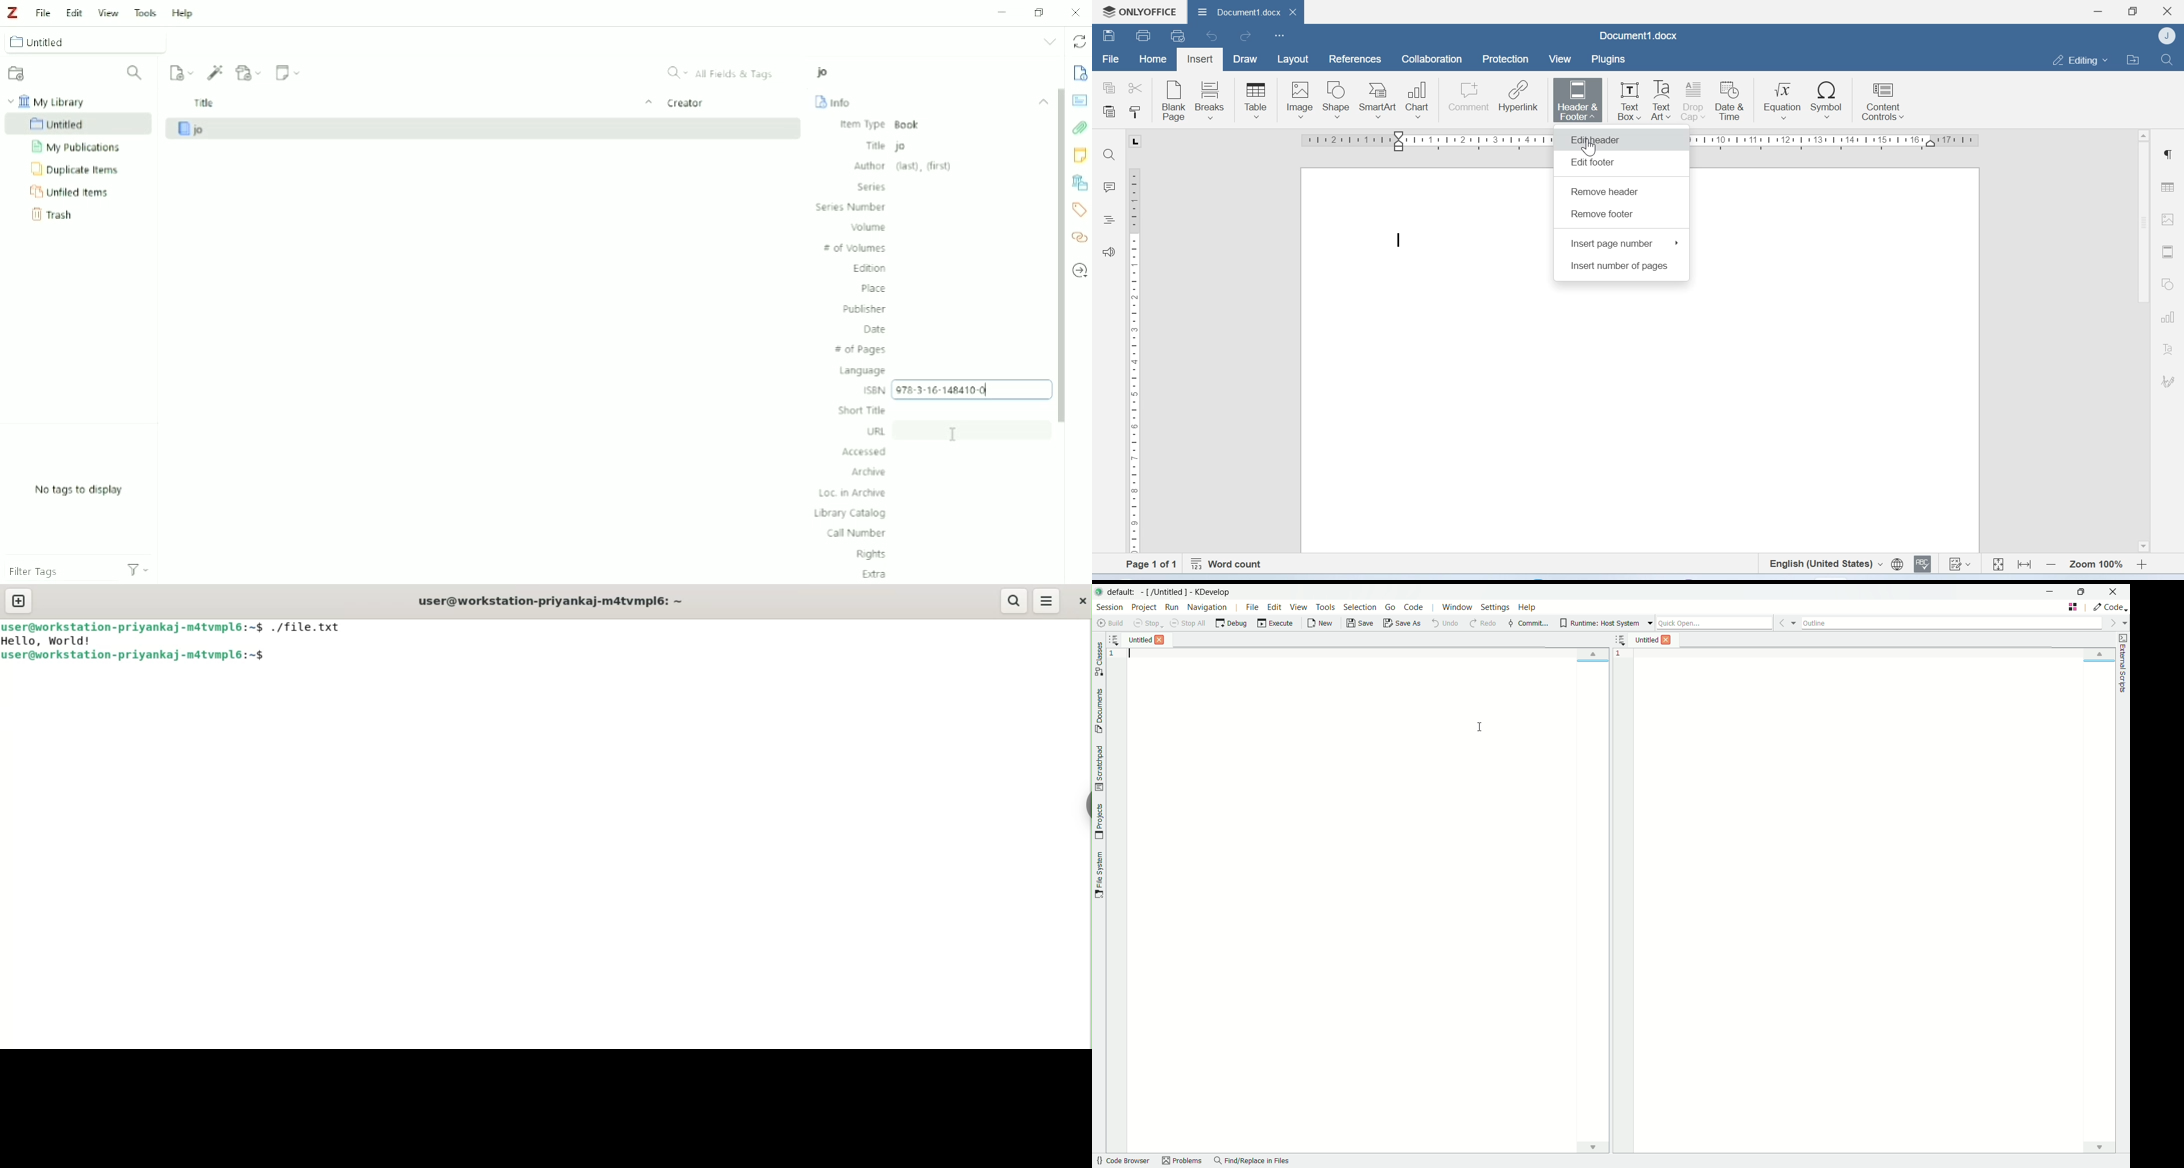 The image size is (2184, 1176). What do you see at coordinates (1432, 60) in the screenshot?
I see `Collaboration` at bounding box center [1432, 60].